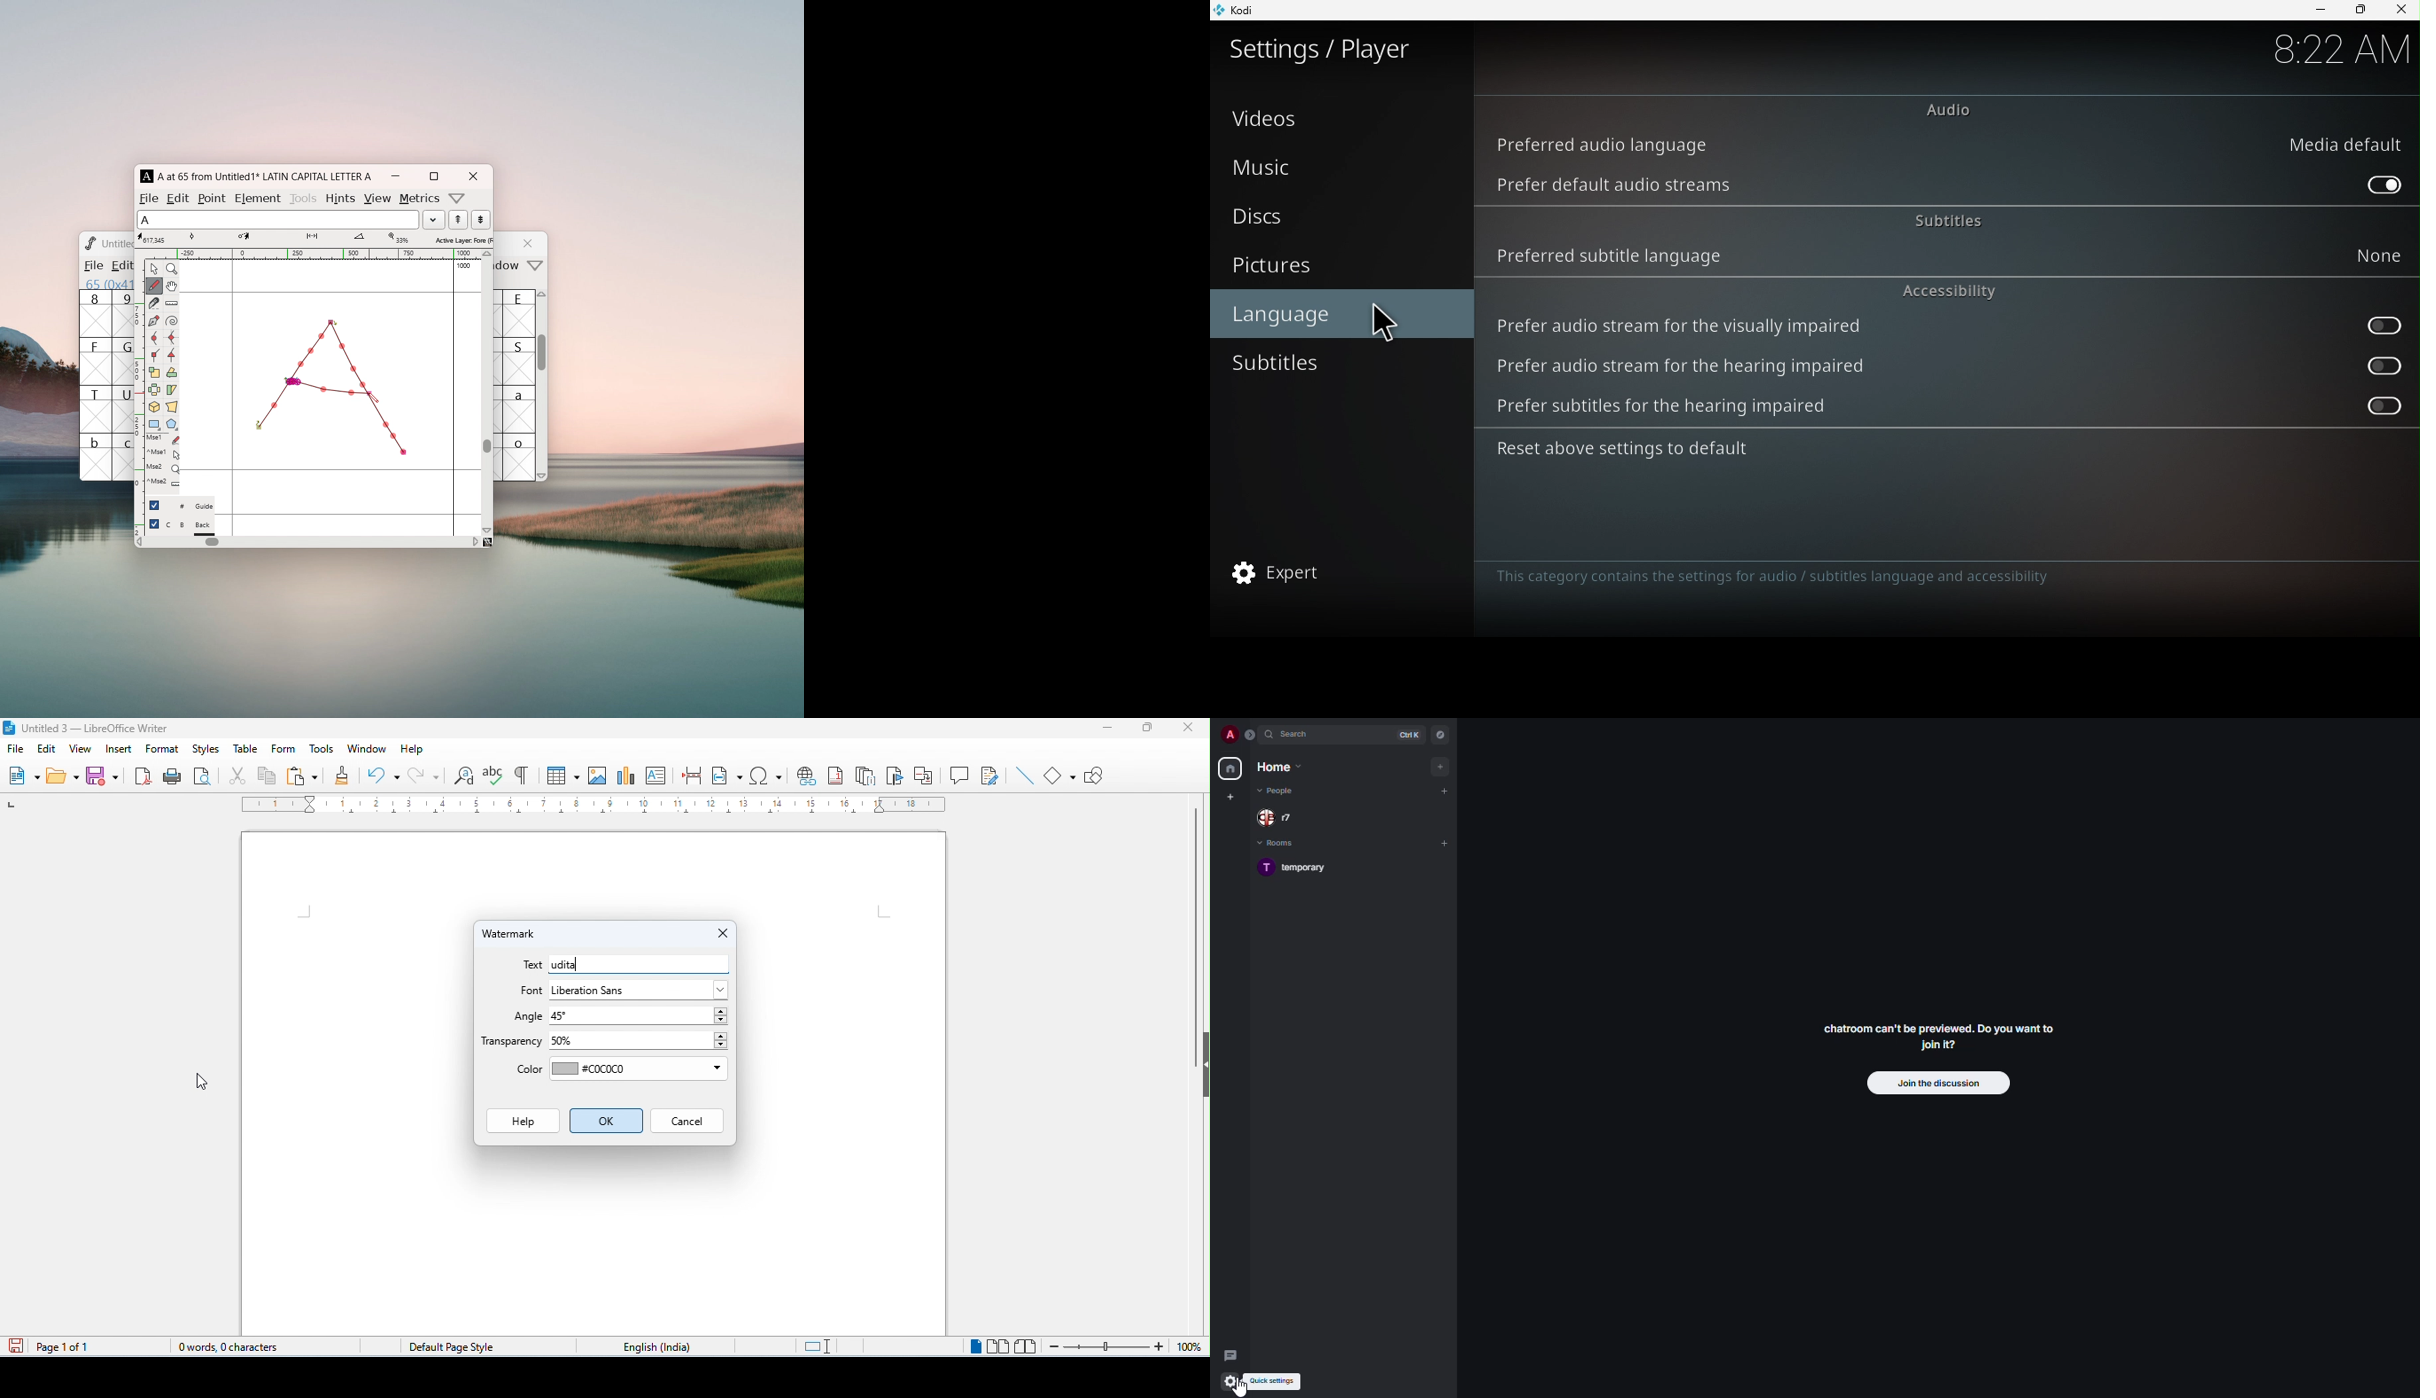 This screenshot has height=1400, width=2436. What do you see at coordinates (1232, 796) in the screenshot?
I see `create new space` at bounding box center [1232, 796].